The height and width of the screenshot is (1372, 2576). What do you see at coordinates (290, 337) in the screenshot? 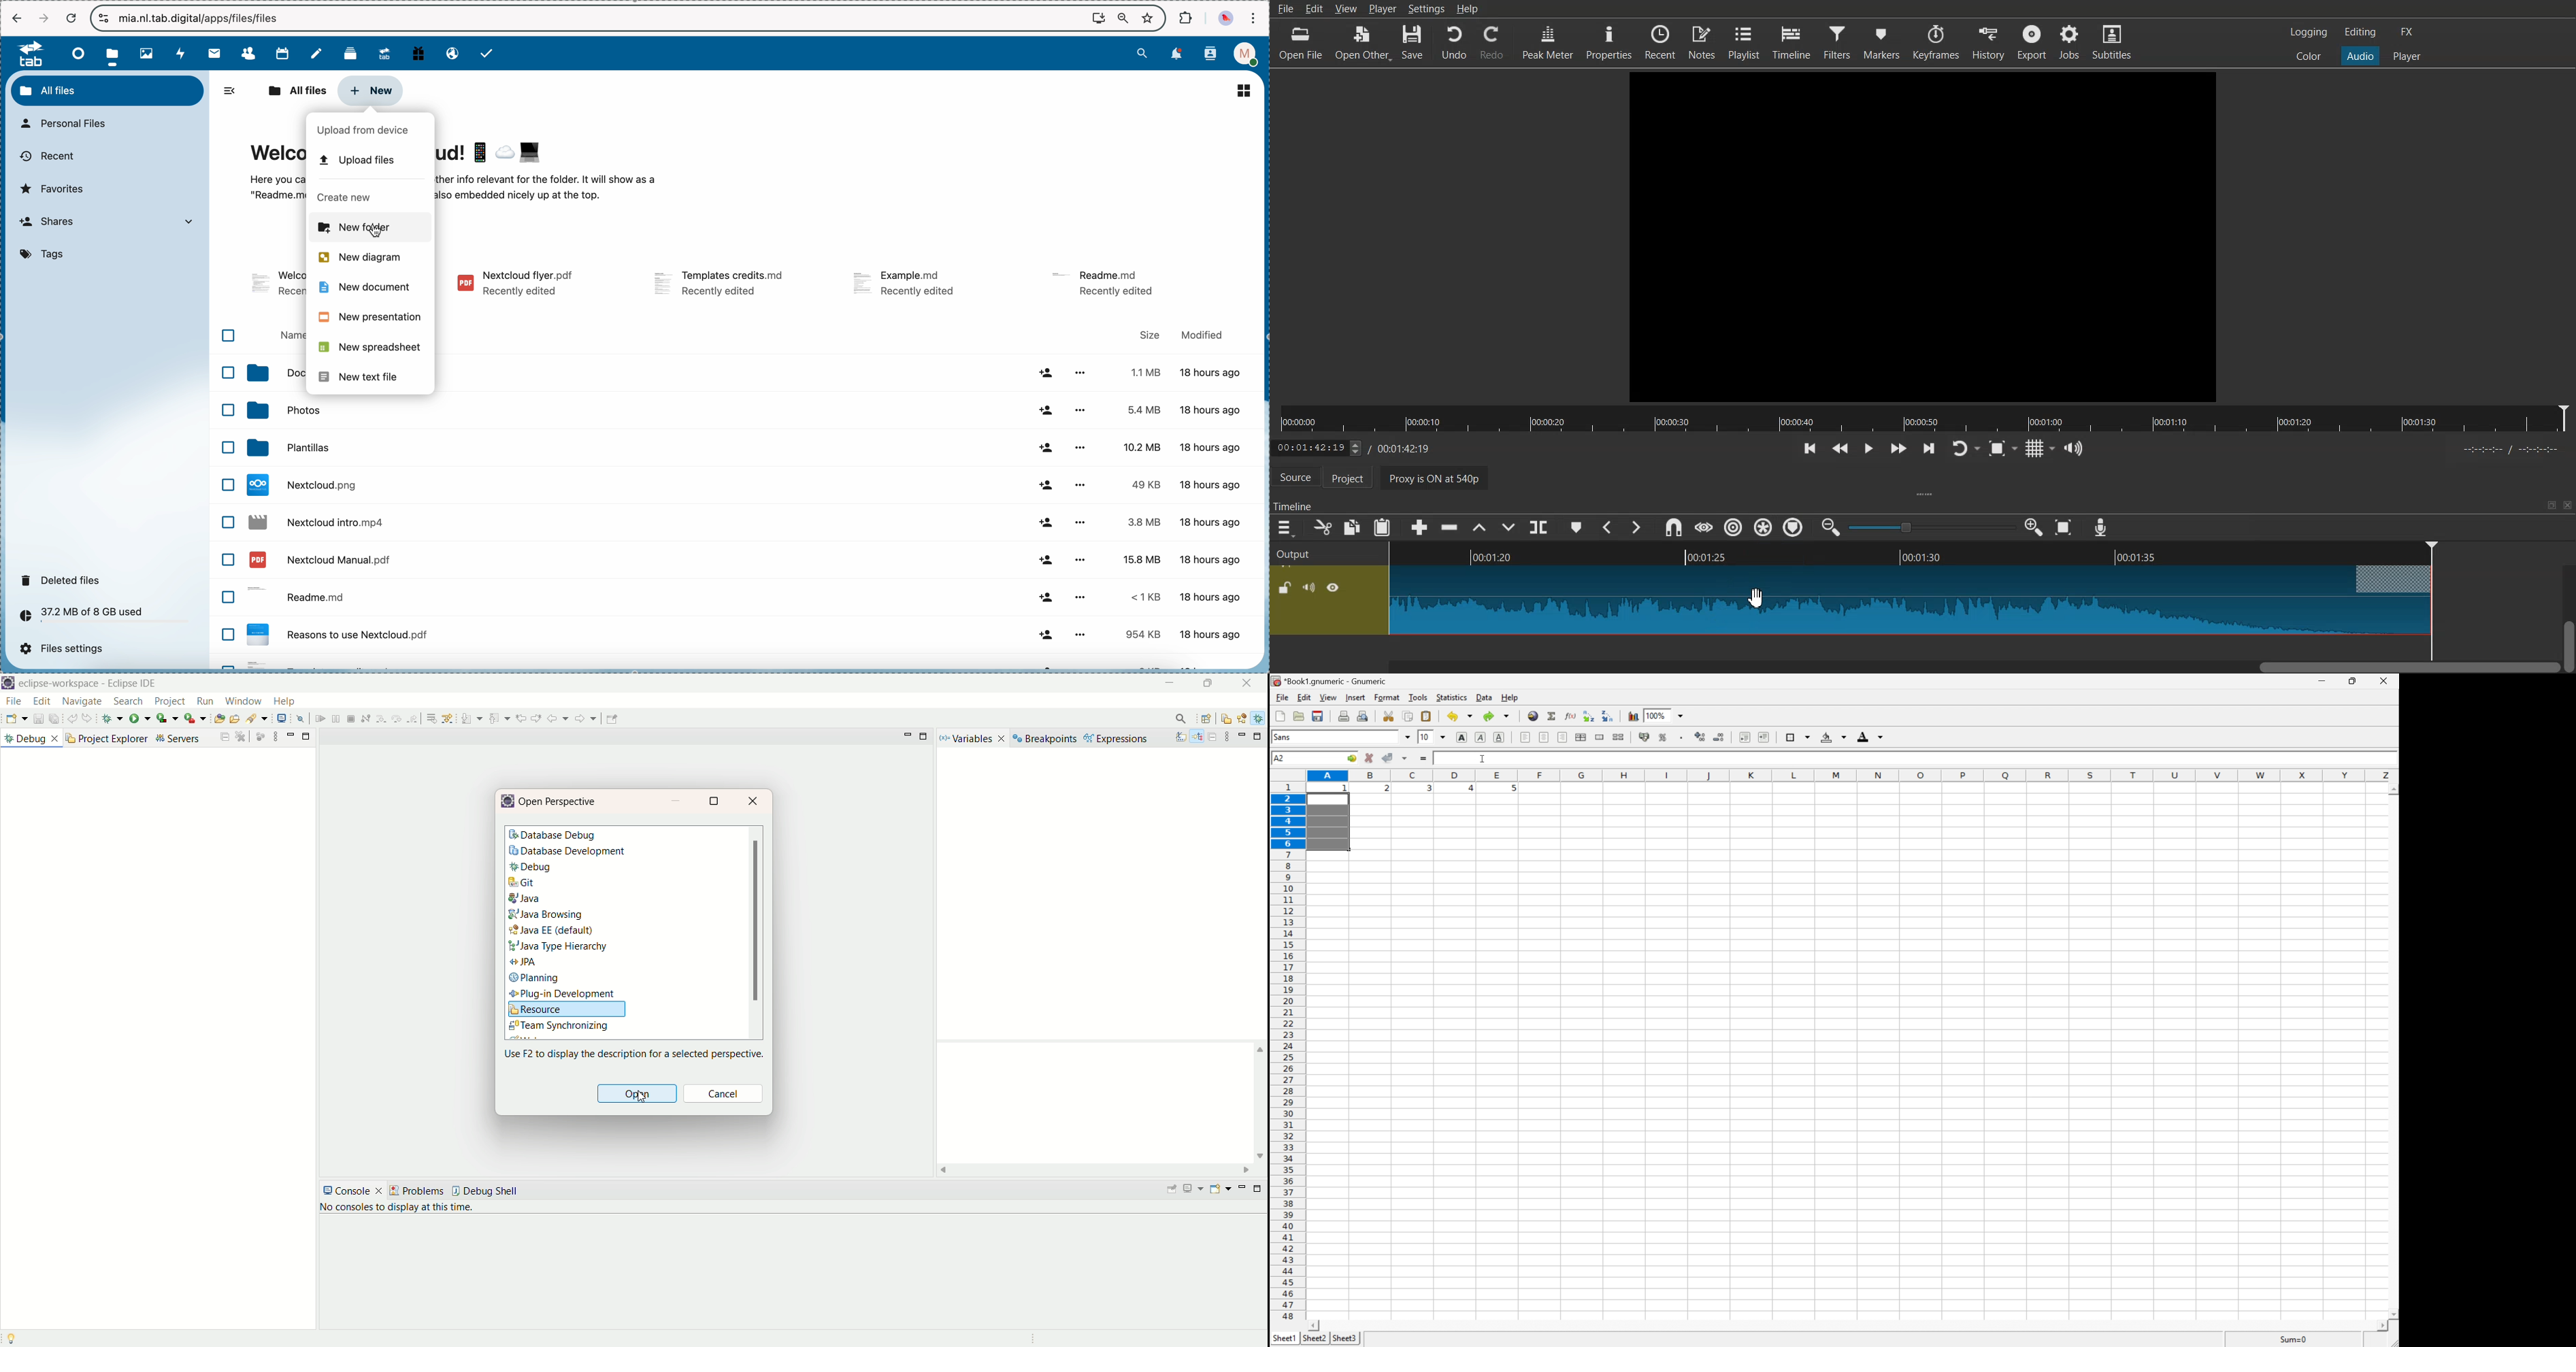
I see `name` at bounding box center [290, 337].